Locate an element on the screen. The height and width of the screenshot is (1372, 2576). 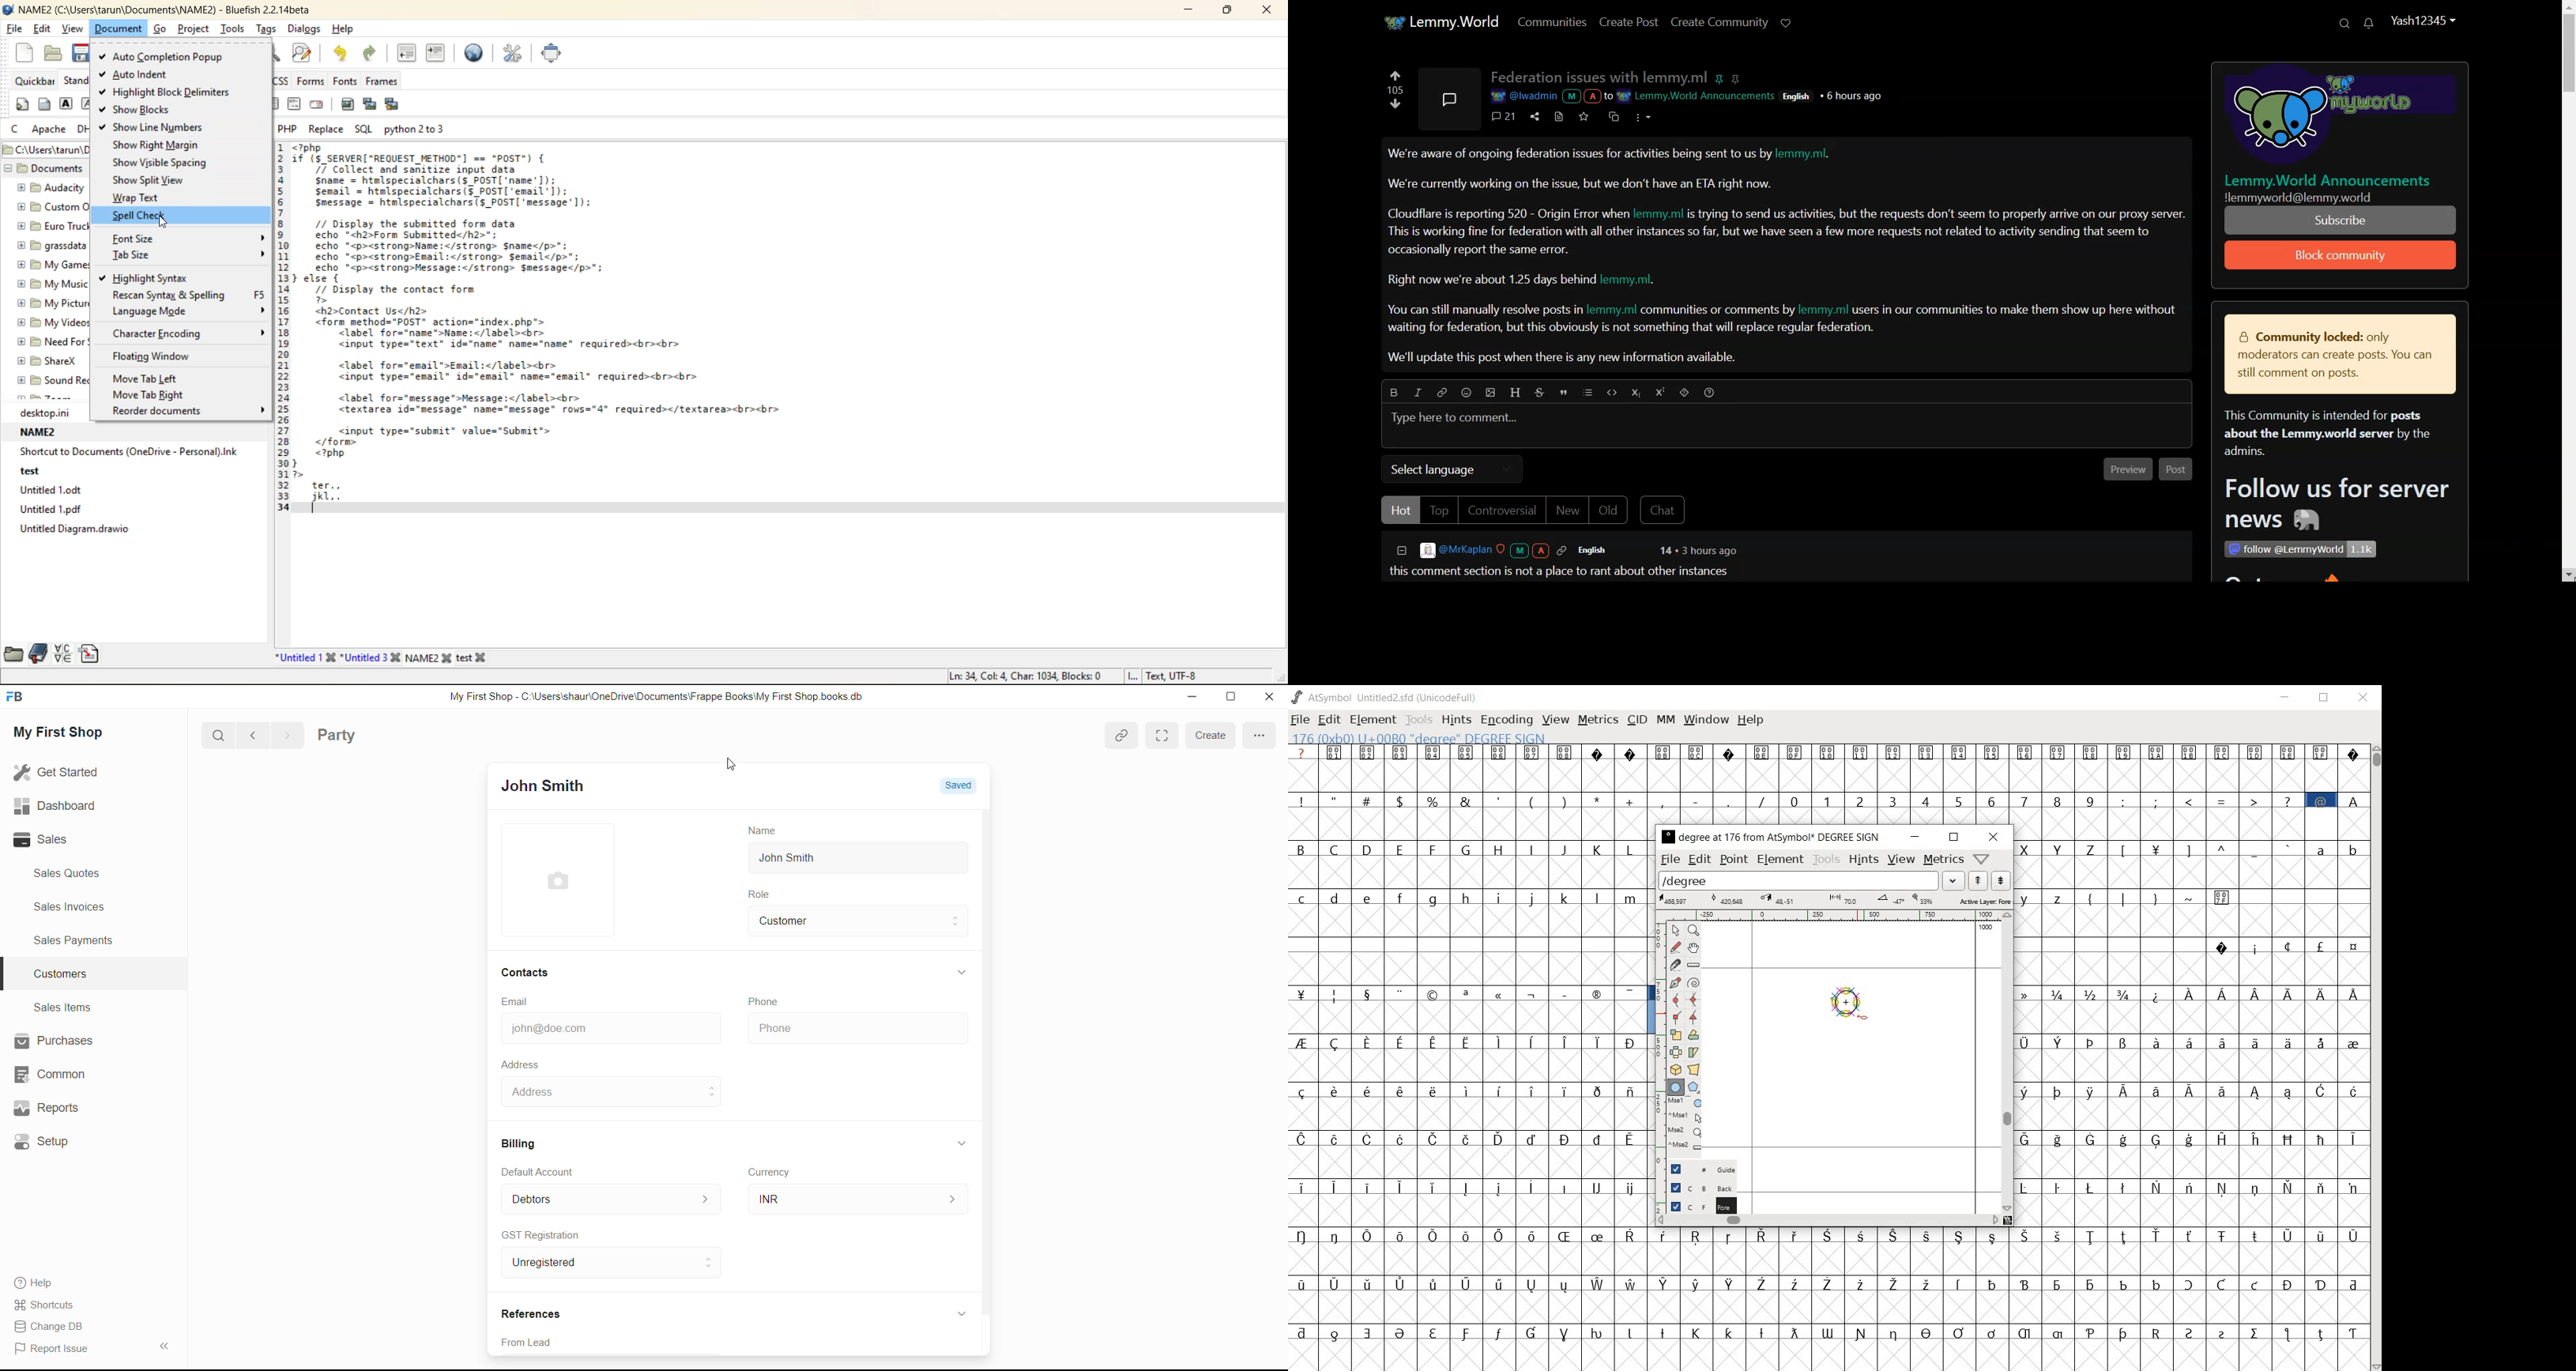
customers is located at coordinates (71, 975).